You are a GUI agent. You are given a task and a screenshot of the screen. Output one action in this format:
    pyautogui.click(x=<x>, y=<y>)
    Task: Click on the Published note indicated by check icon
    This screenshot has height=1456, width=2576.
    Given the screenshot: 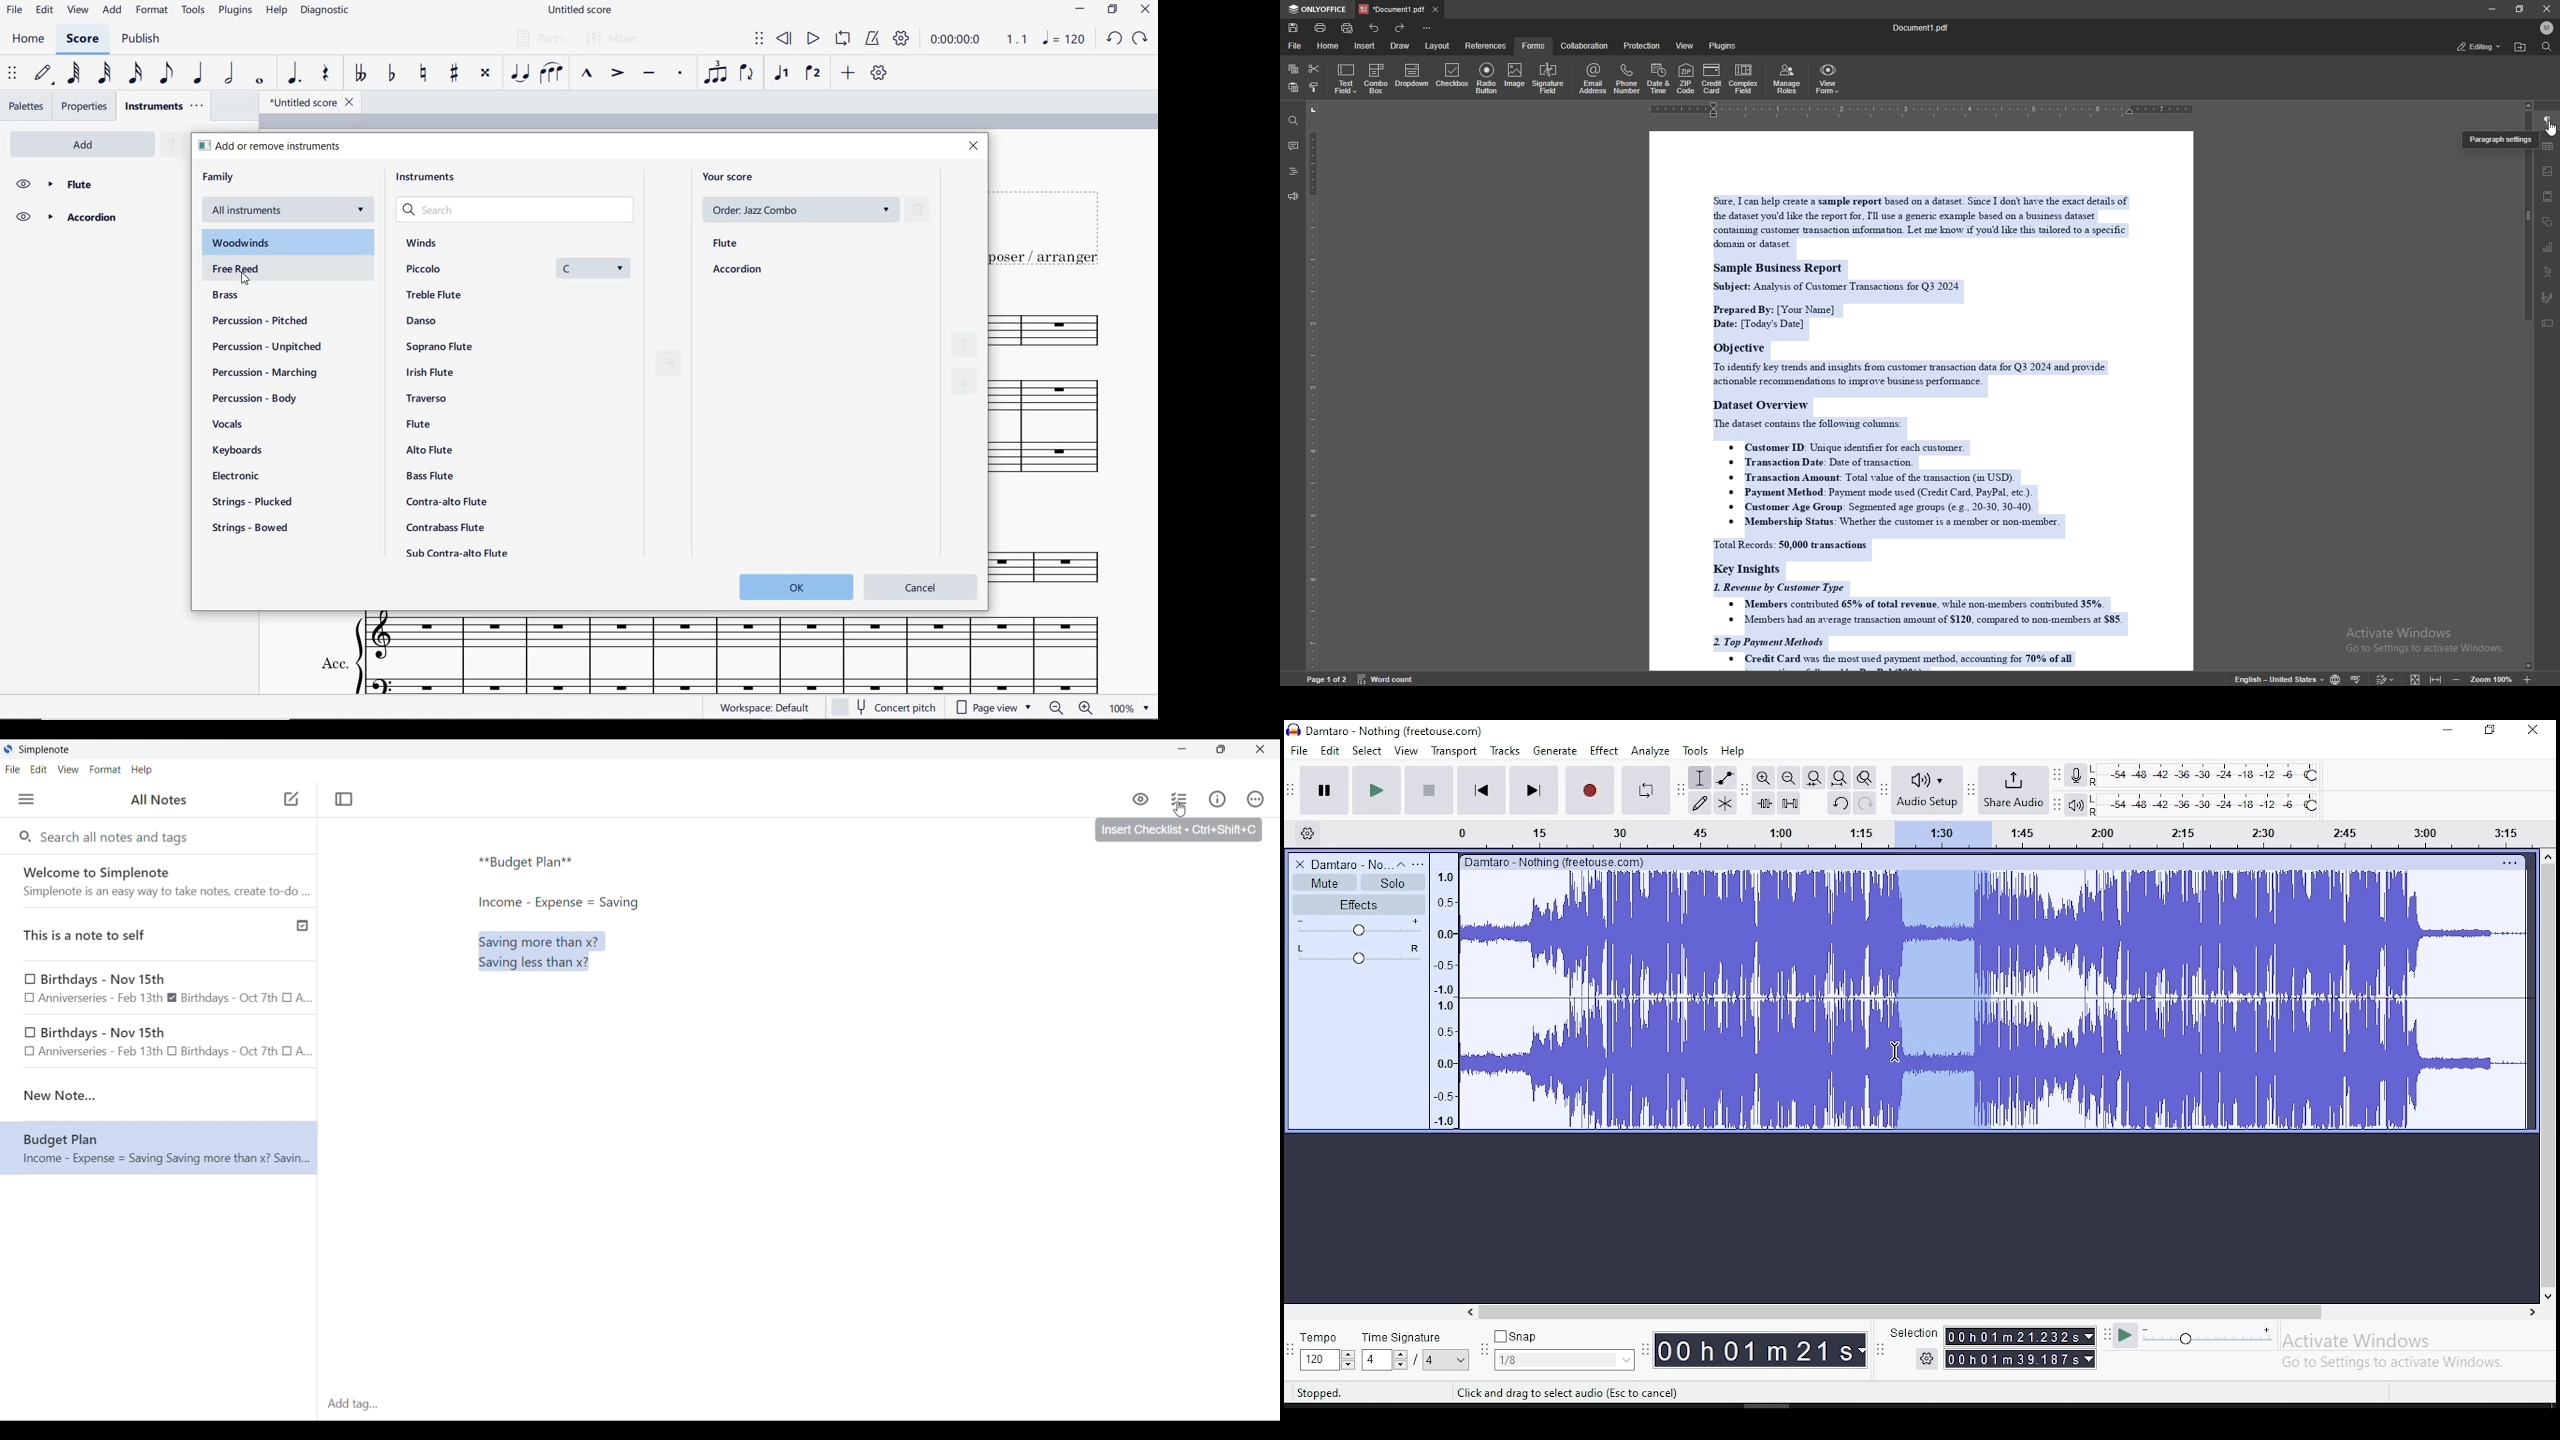 What is the action you would take?
    pyautogui.click(x=160, y=935)
    